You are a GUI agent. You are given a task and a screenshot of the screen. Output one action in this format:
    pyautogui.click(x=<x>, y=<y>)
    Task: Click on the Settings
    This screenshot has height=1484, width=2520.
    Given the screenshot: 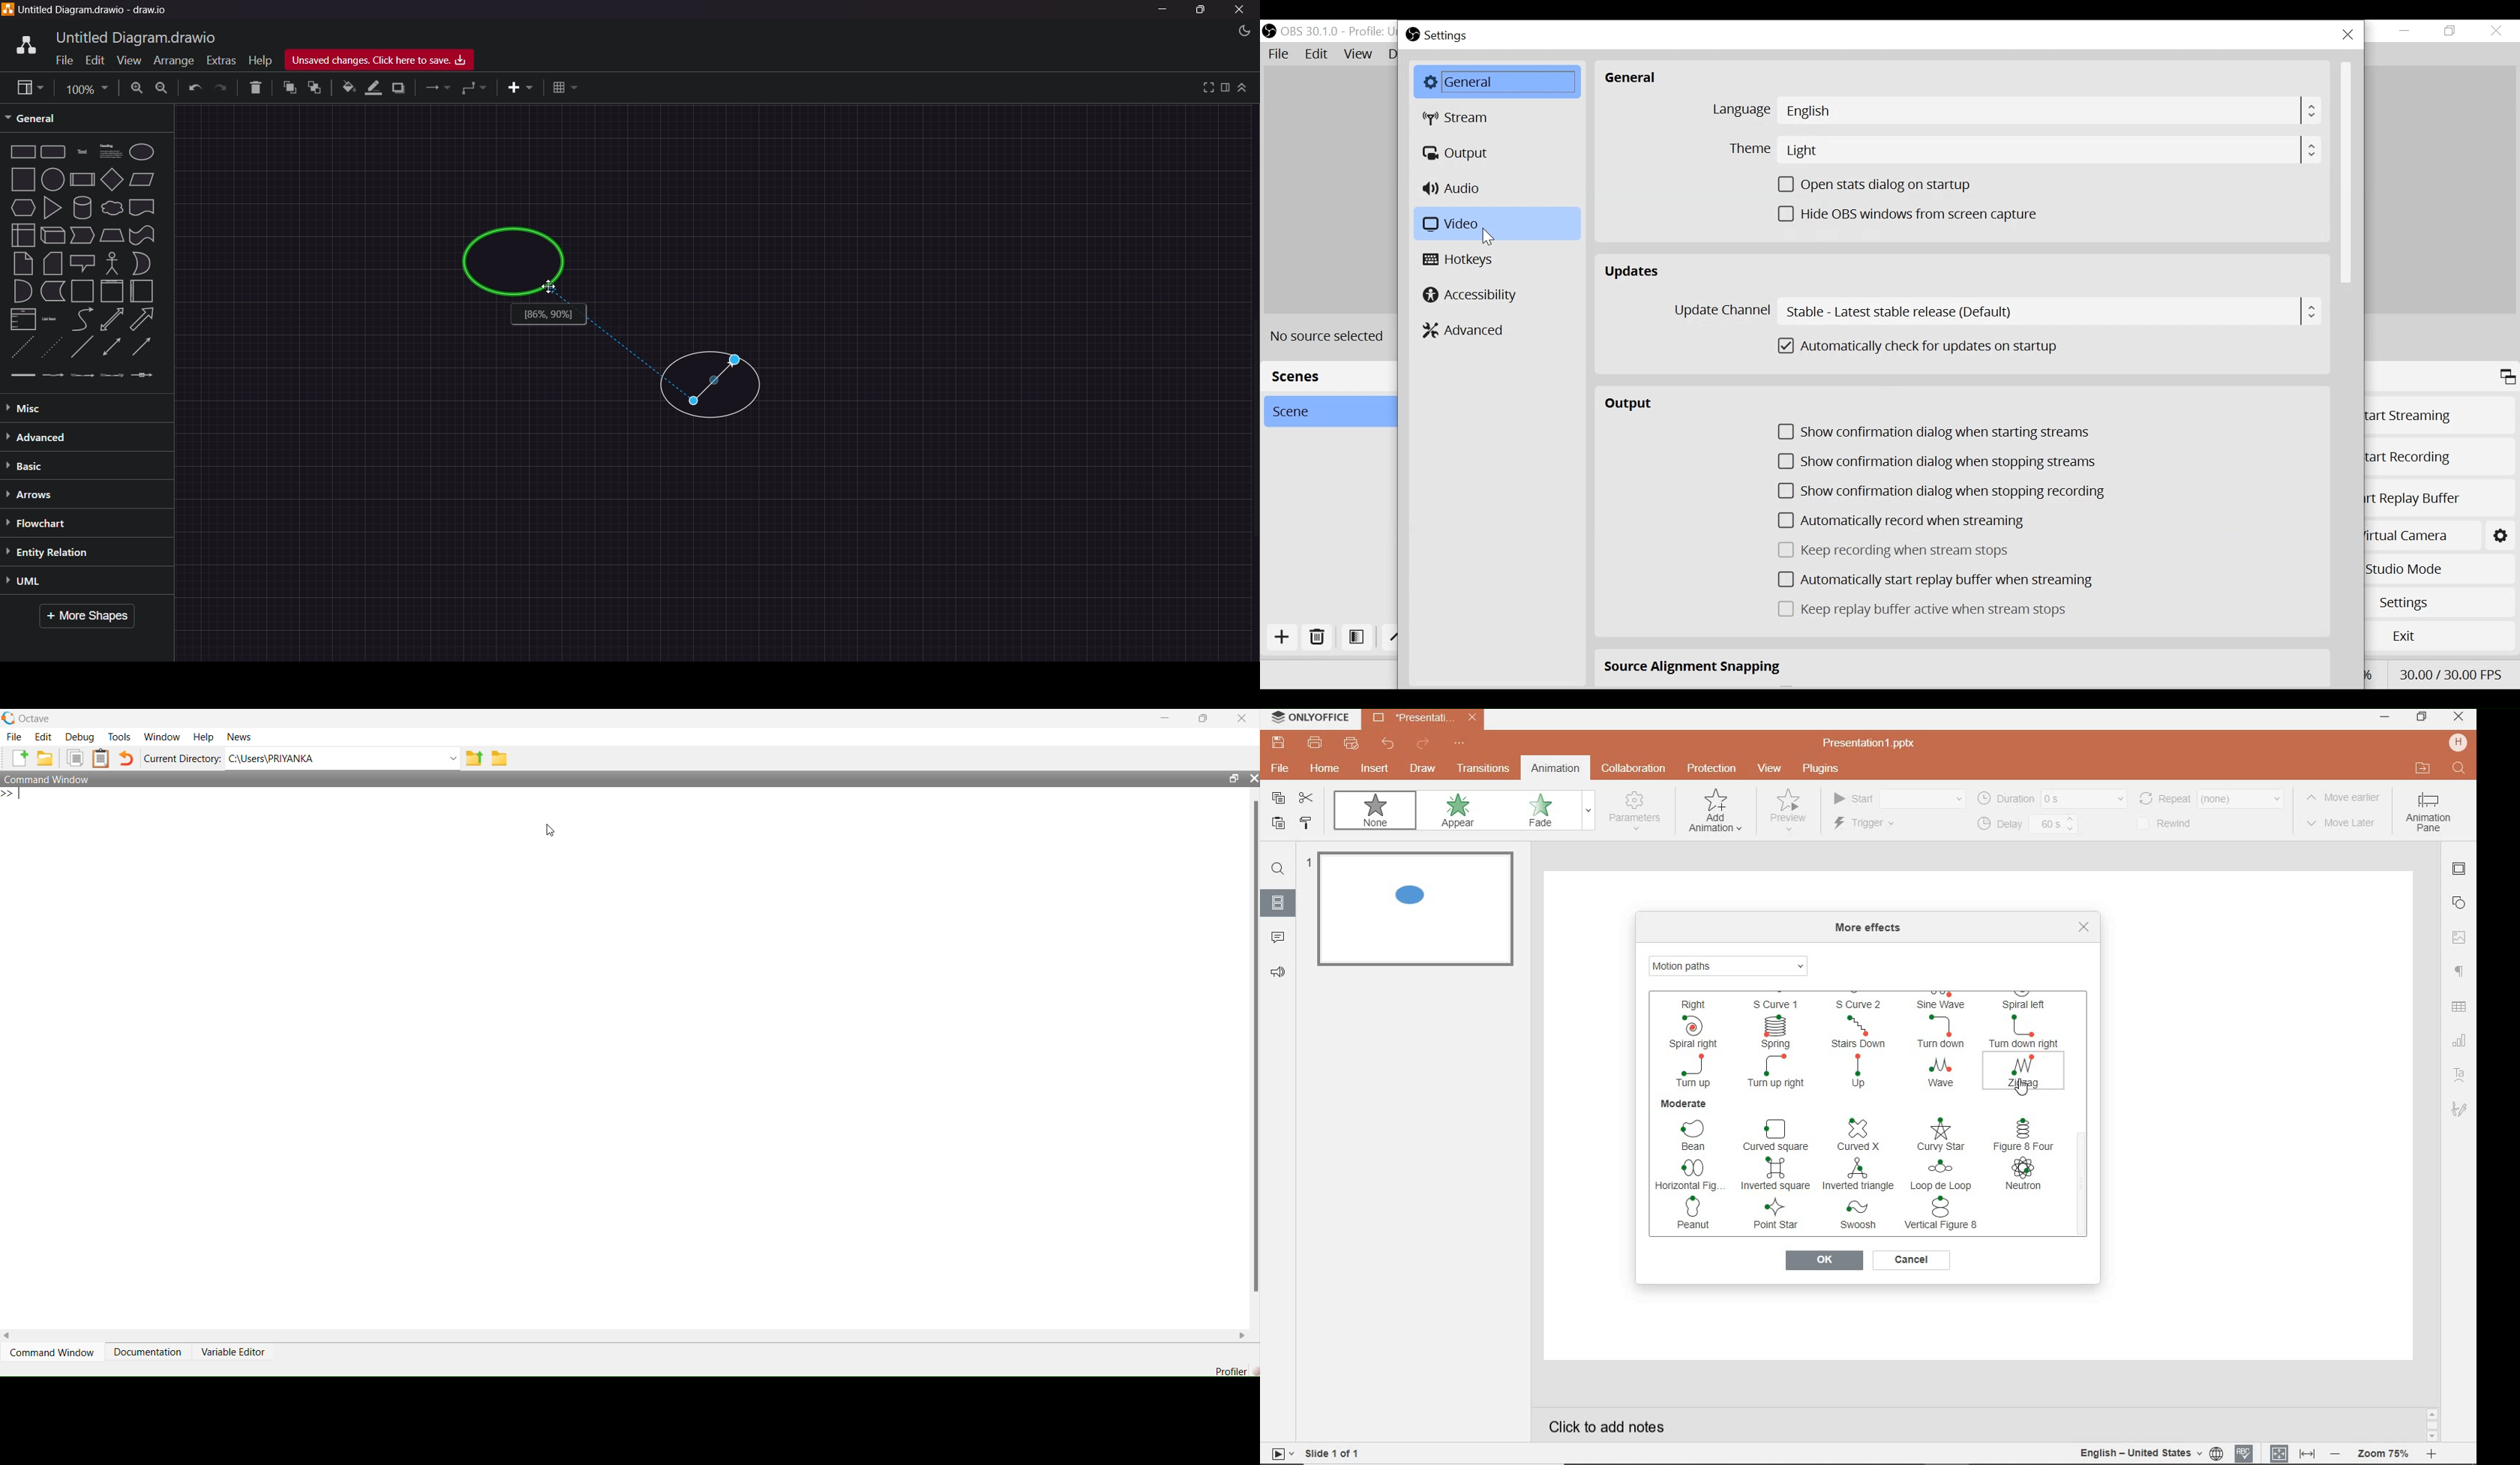 What is the action you would take?
    pyautogui.click(x=2500, y=534)
    